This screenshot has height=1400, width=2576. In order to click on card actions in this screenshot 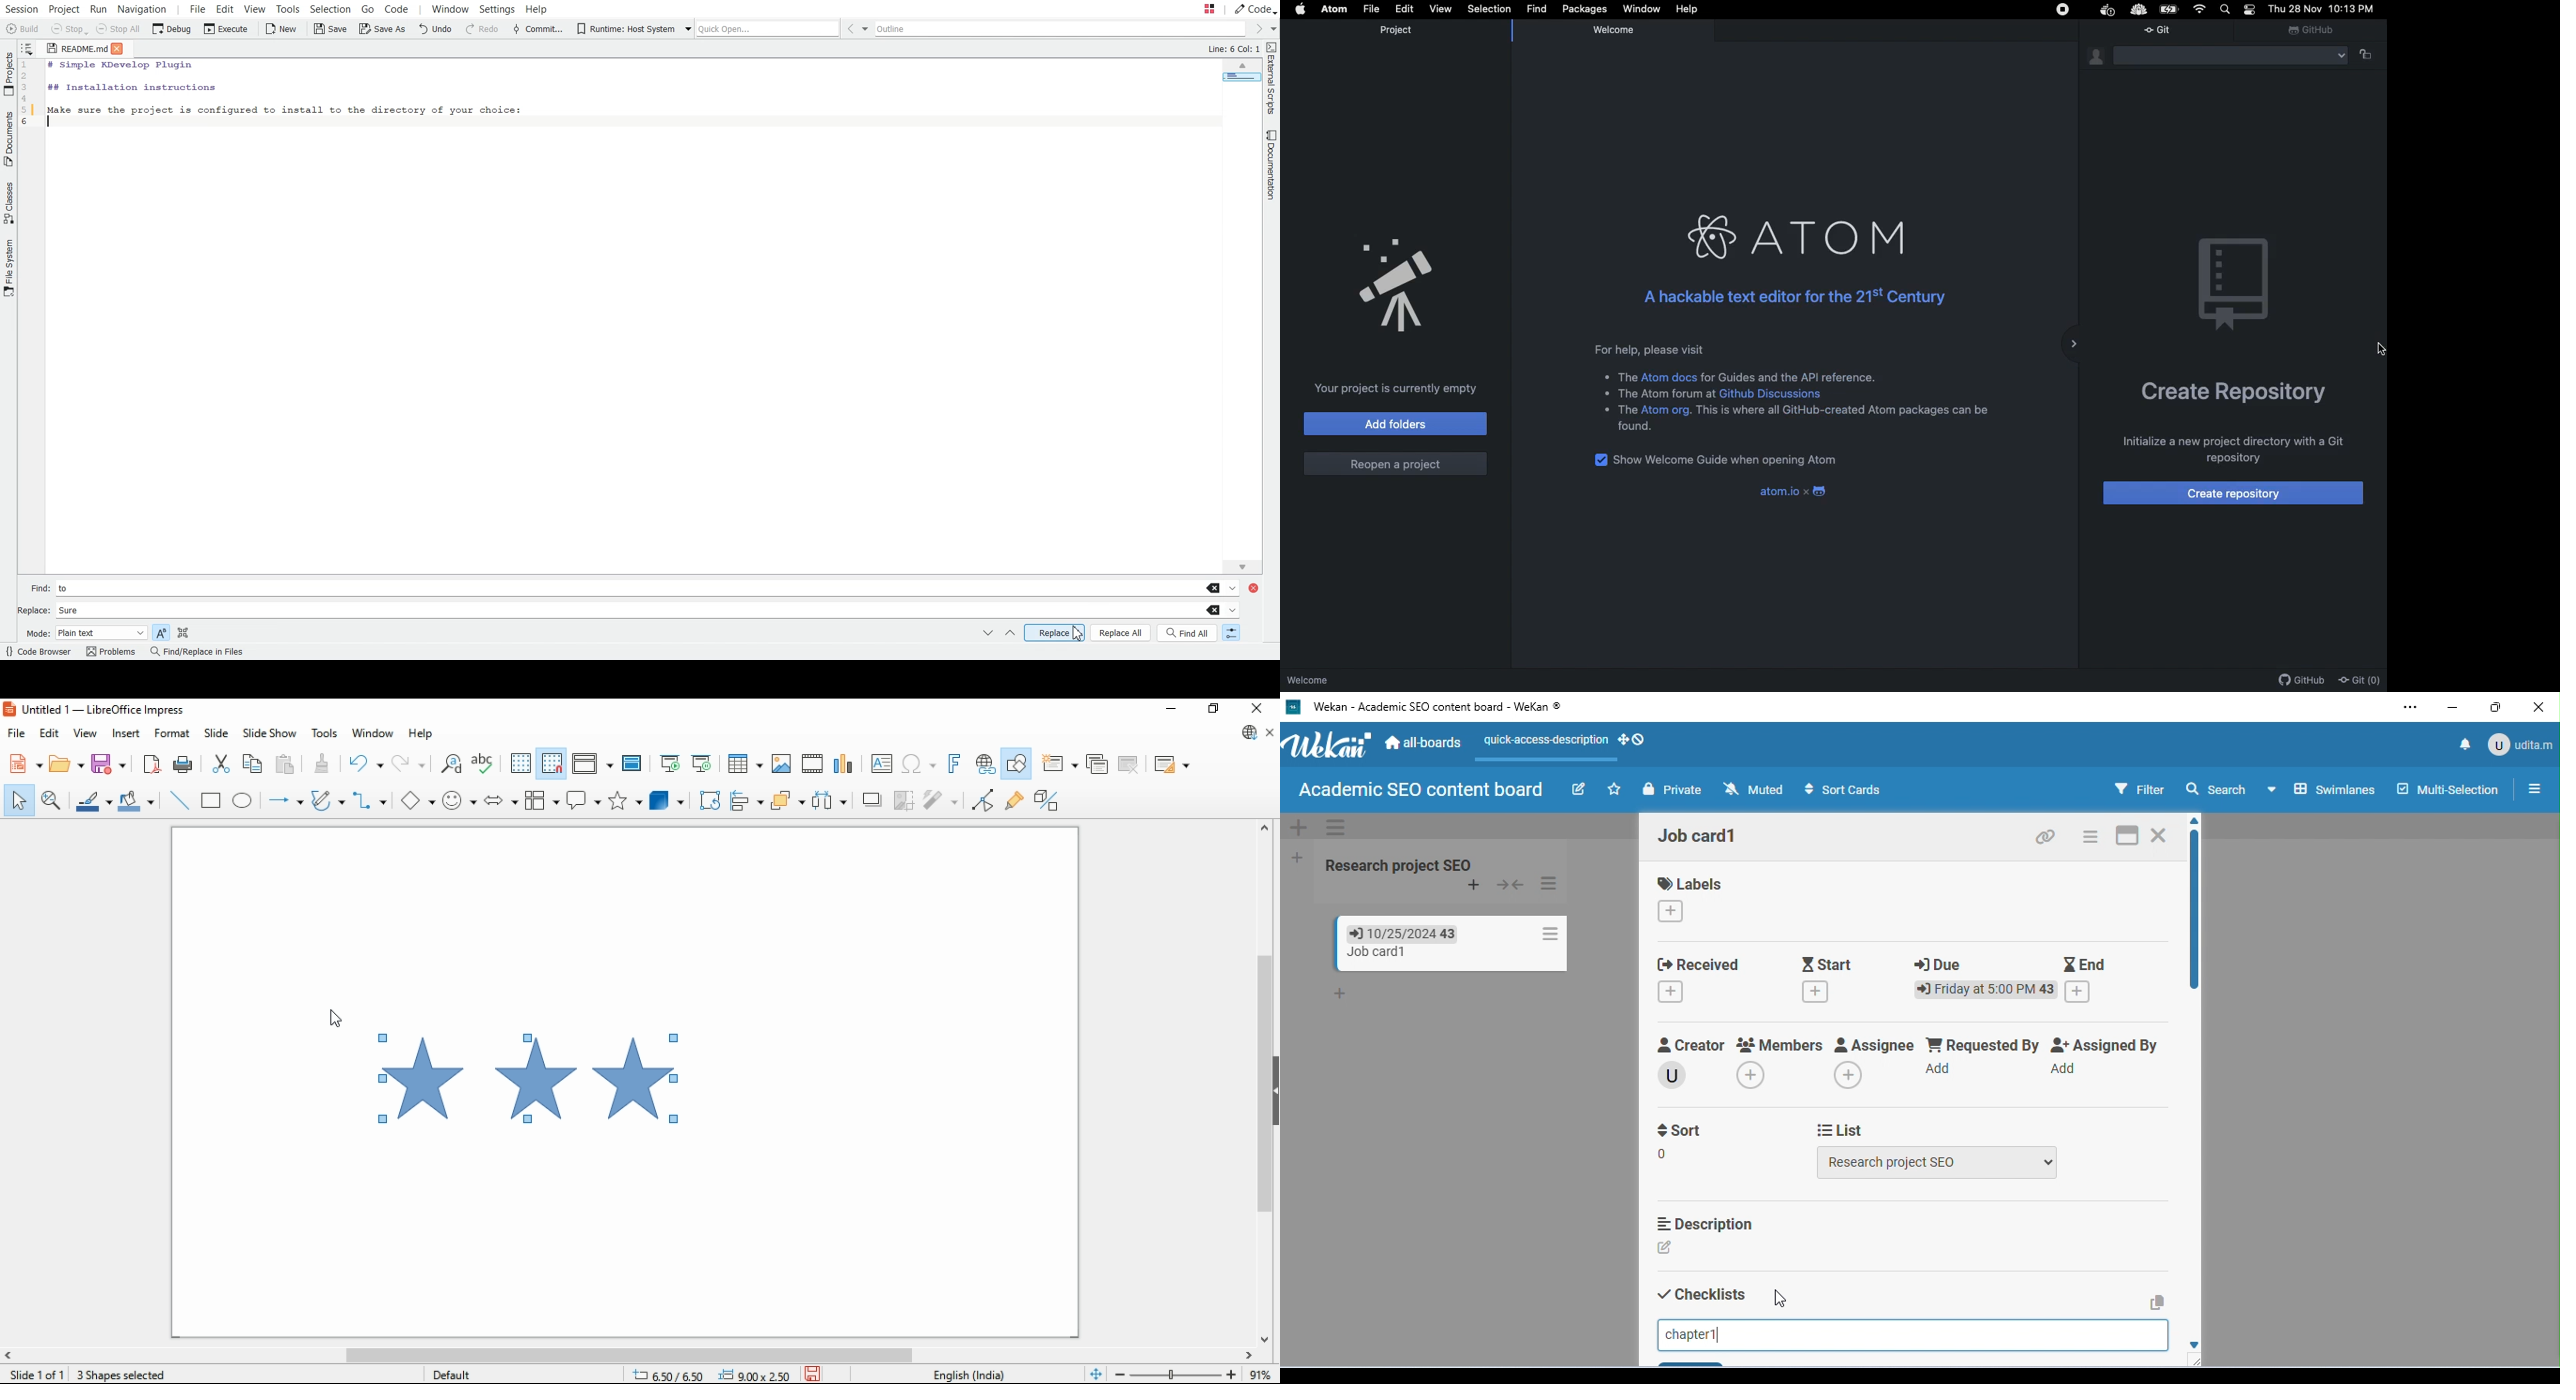, I will do `click(2091, 836)`.